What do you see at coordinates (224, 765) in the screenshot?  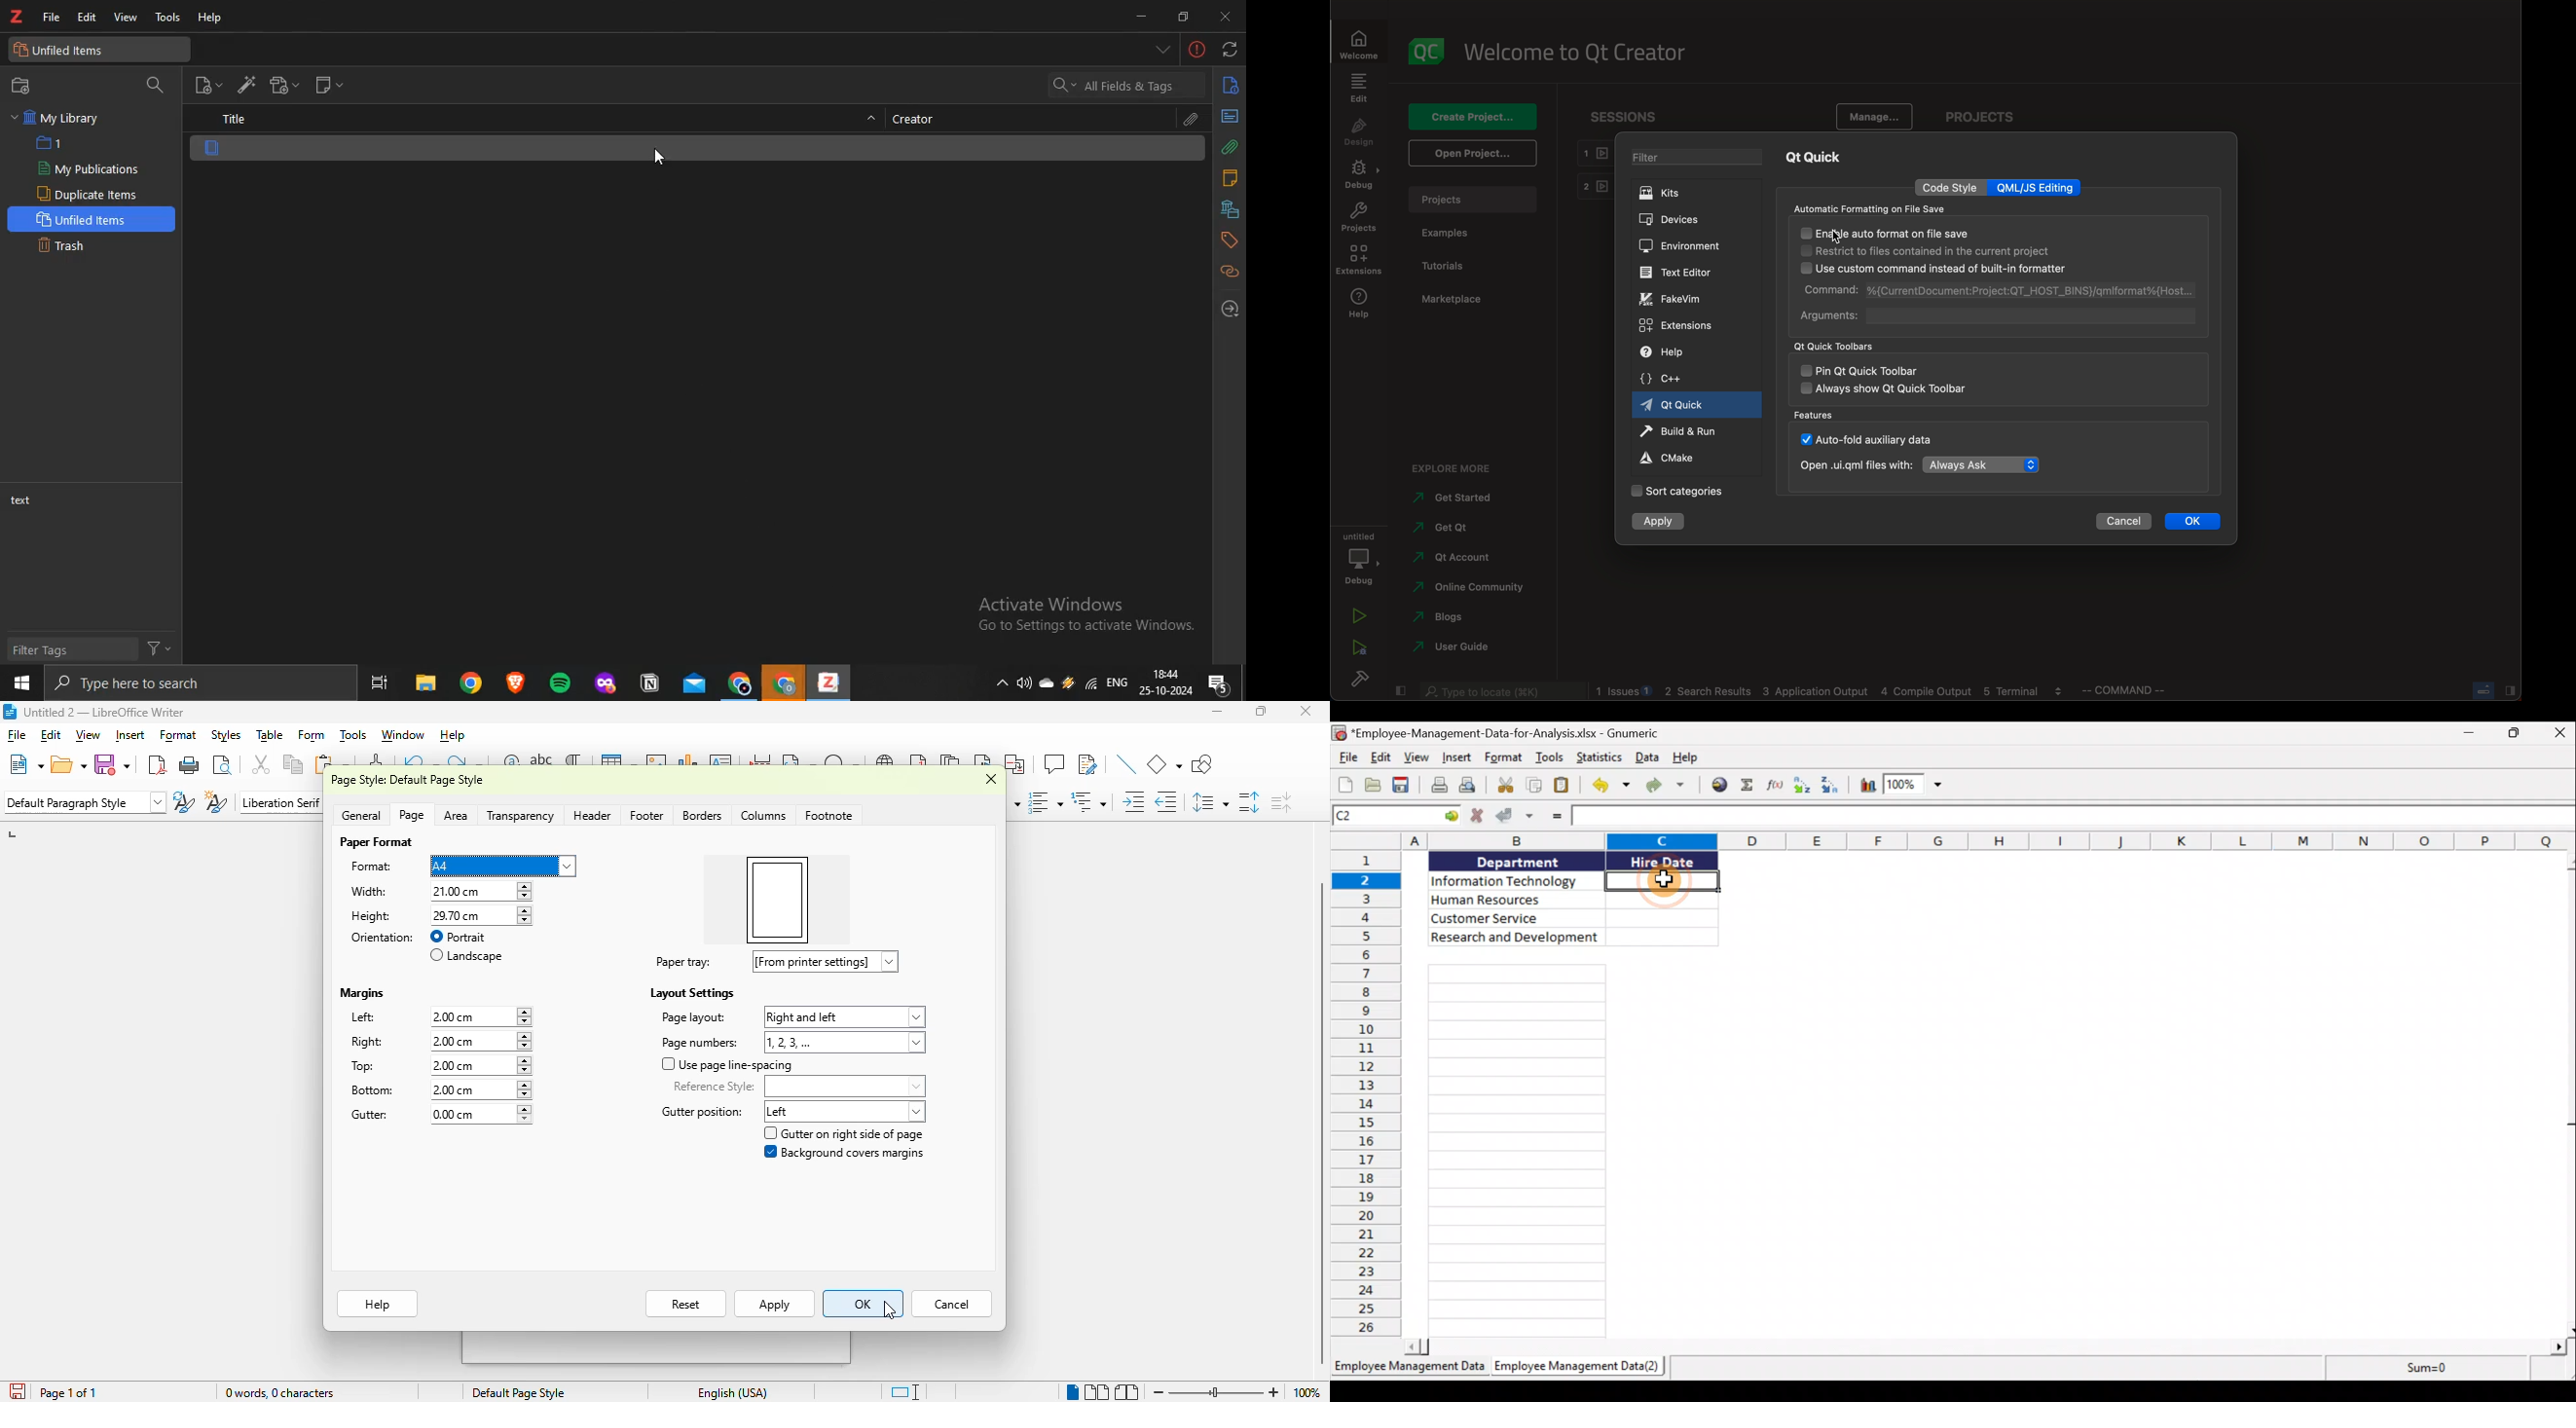 I see `toggle print preview` at bounding box center [224, 765].